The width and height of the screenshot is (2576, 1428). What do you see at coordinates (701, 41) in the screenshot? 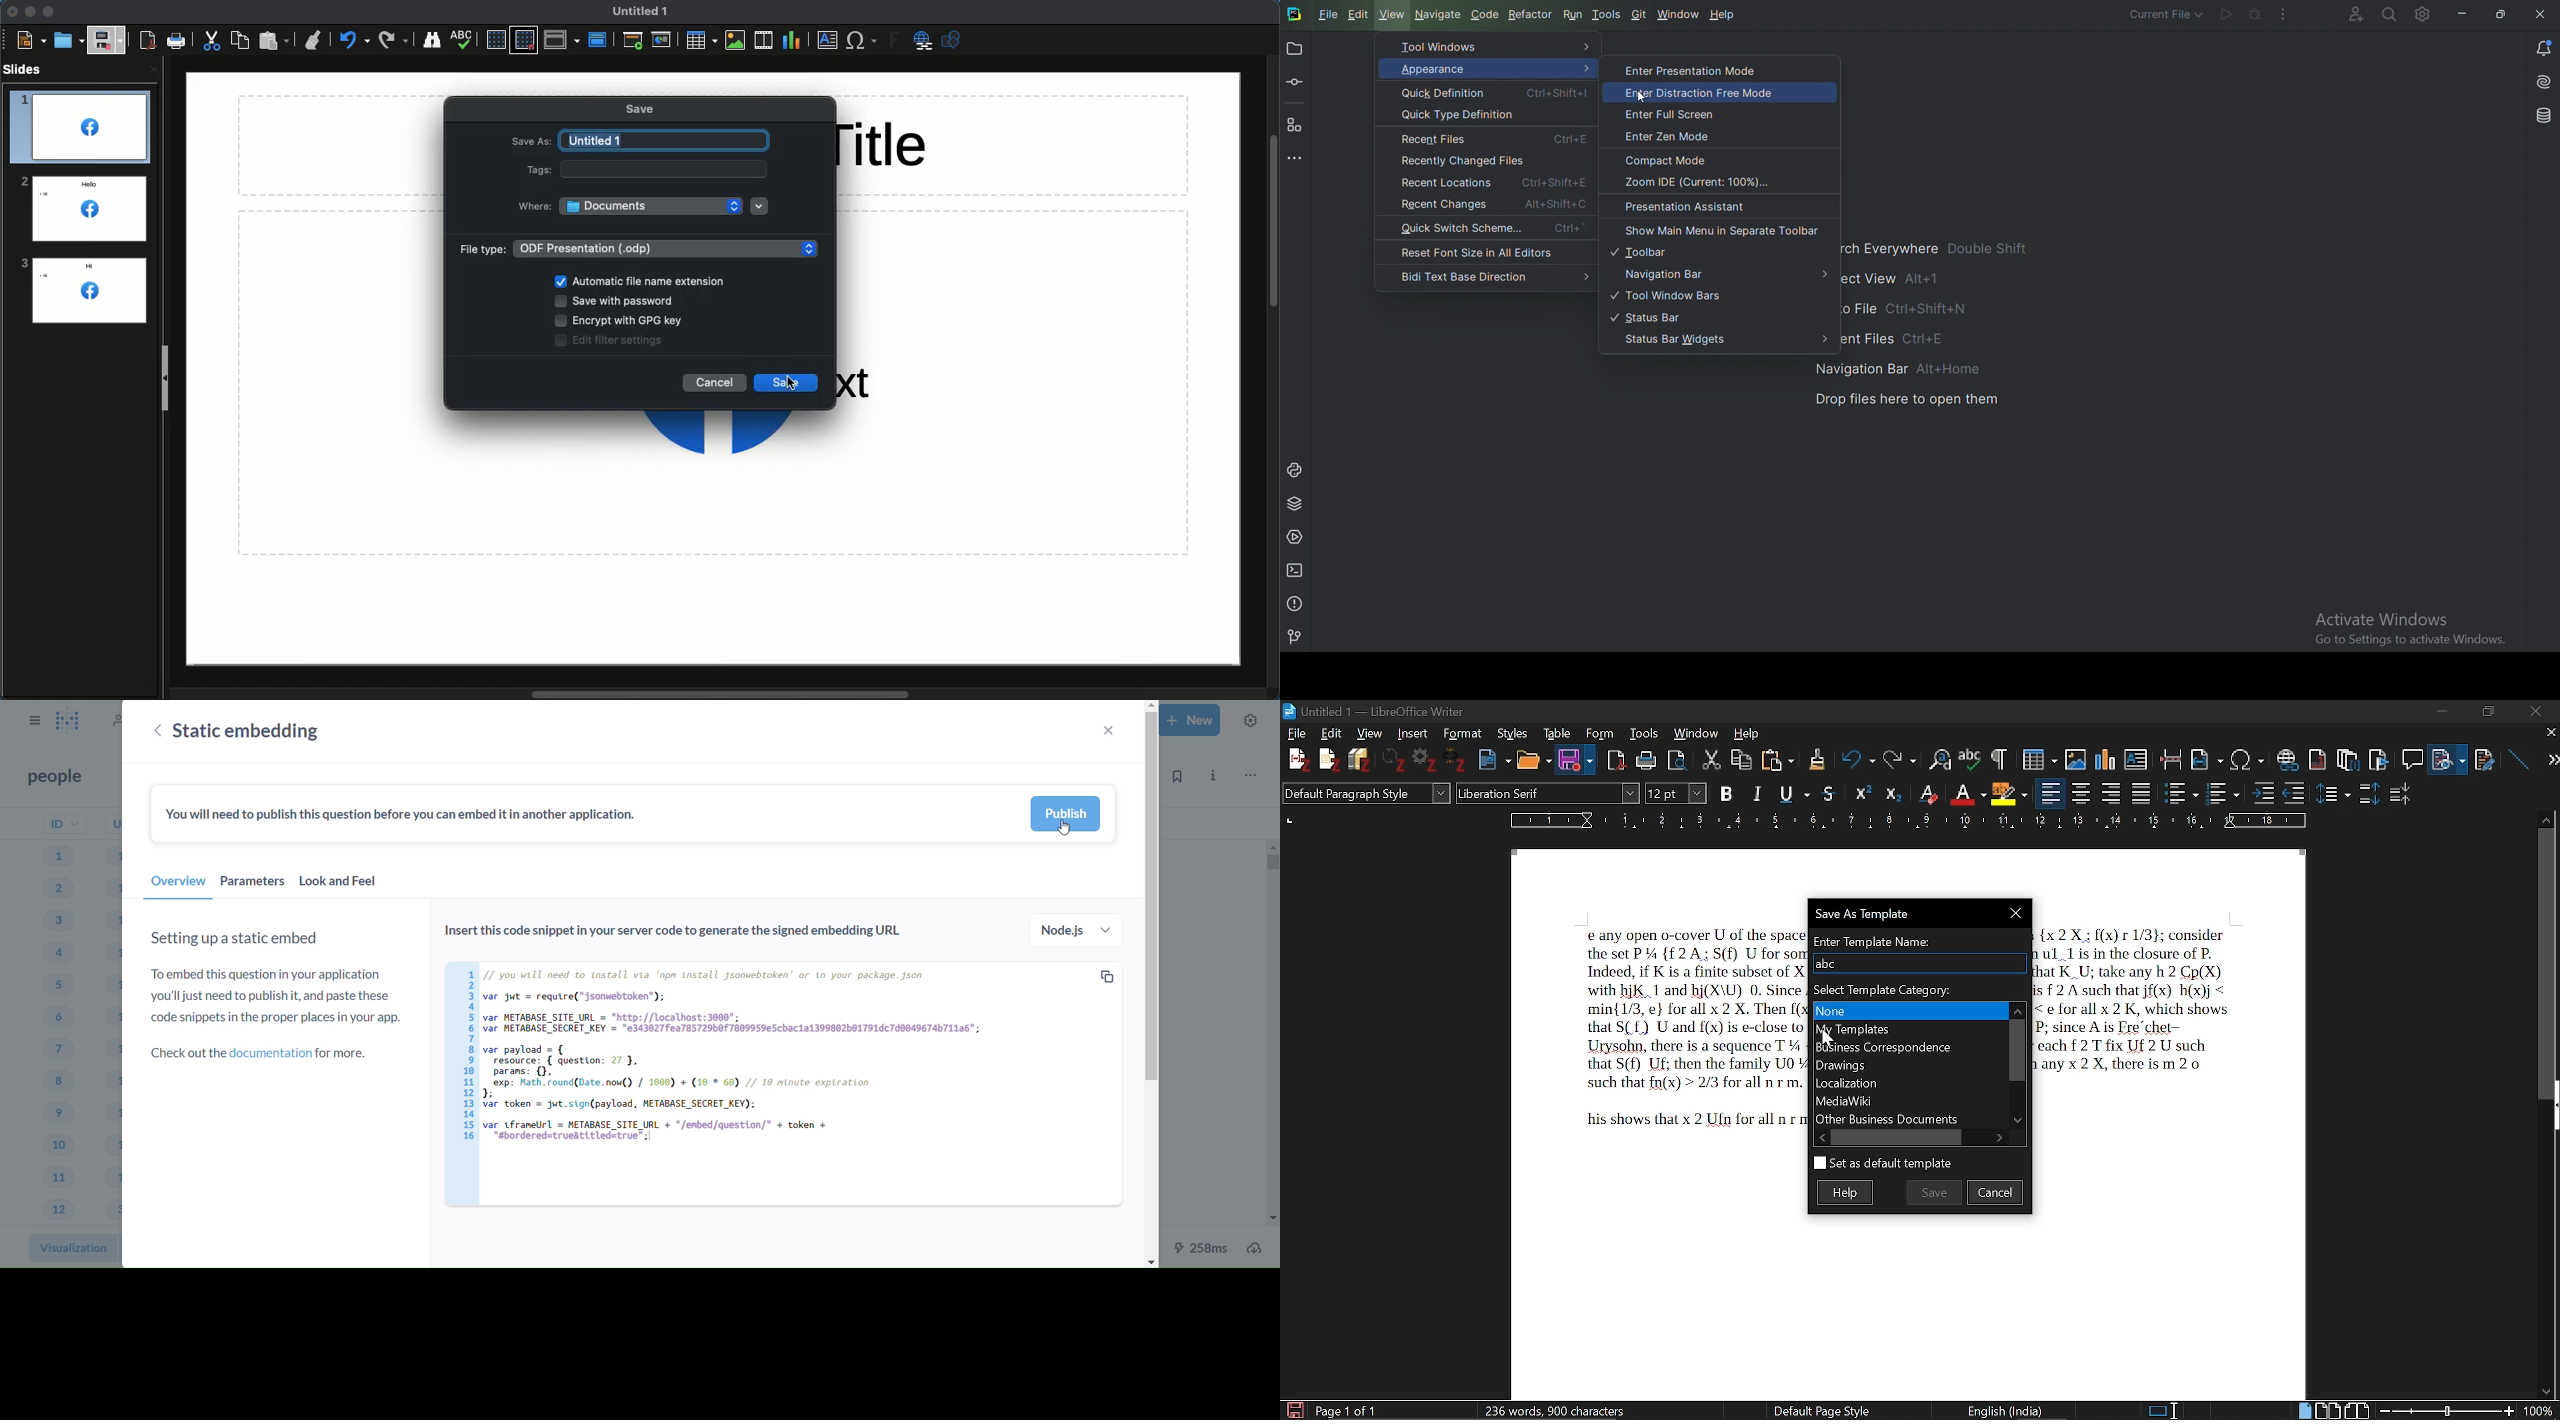
I see `Table` at bounding box center [701, 41].